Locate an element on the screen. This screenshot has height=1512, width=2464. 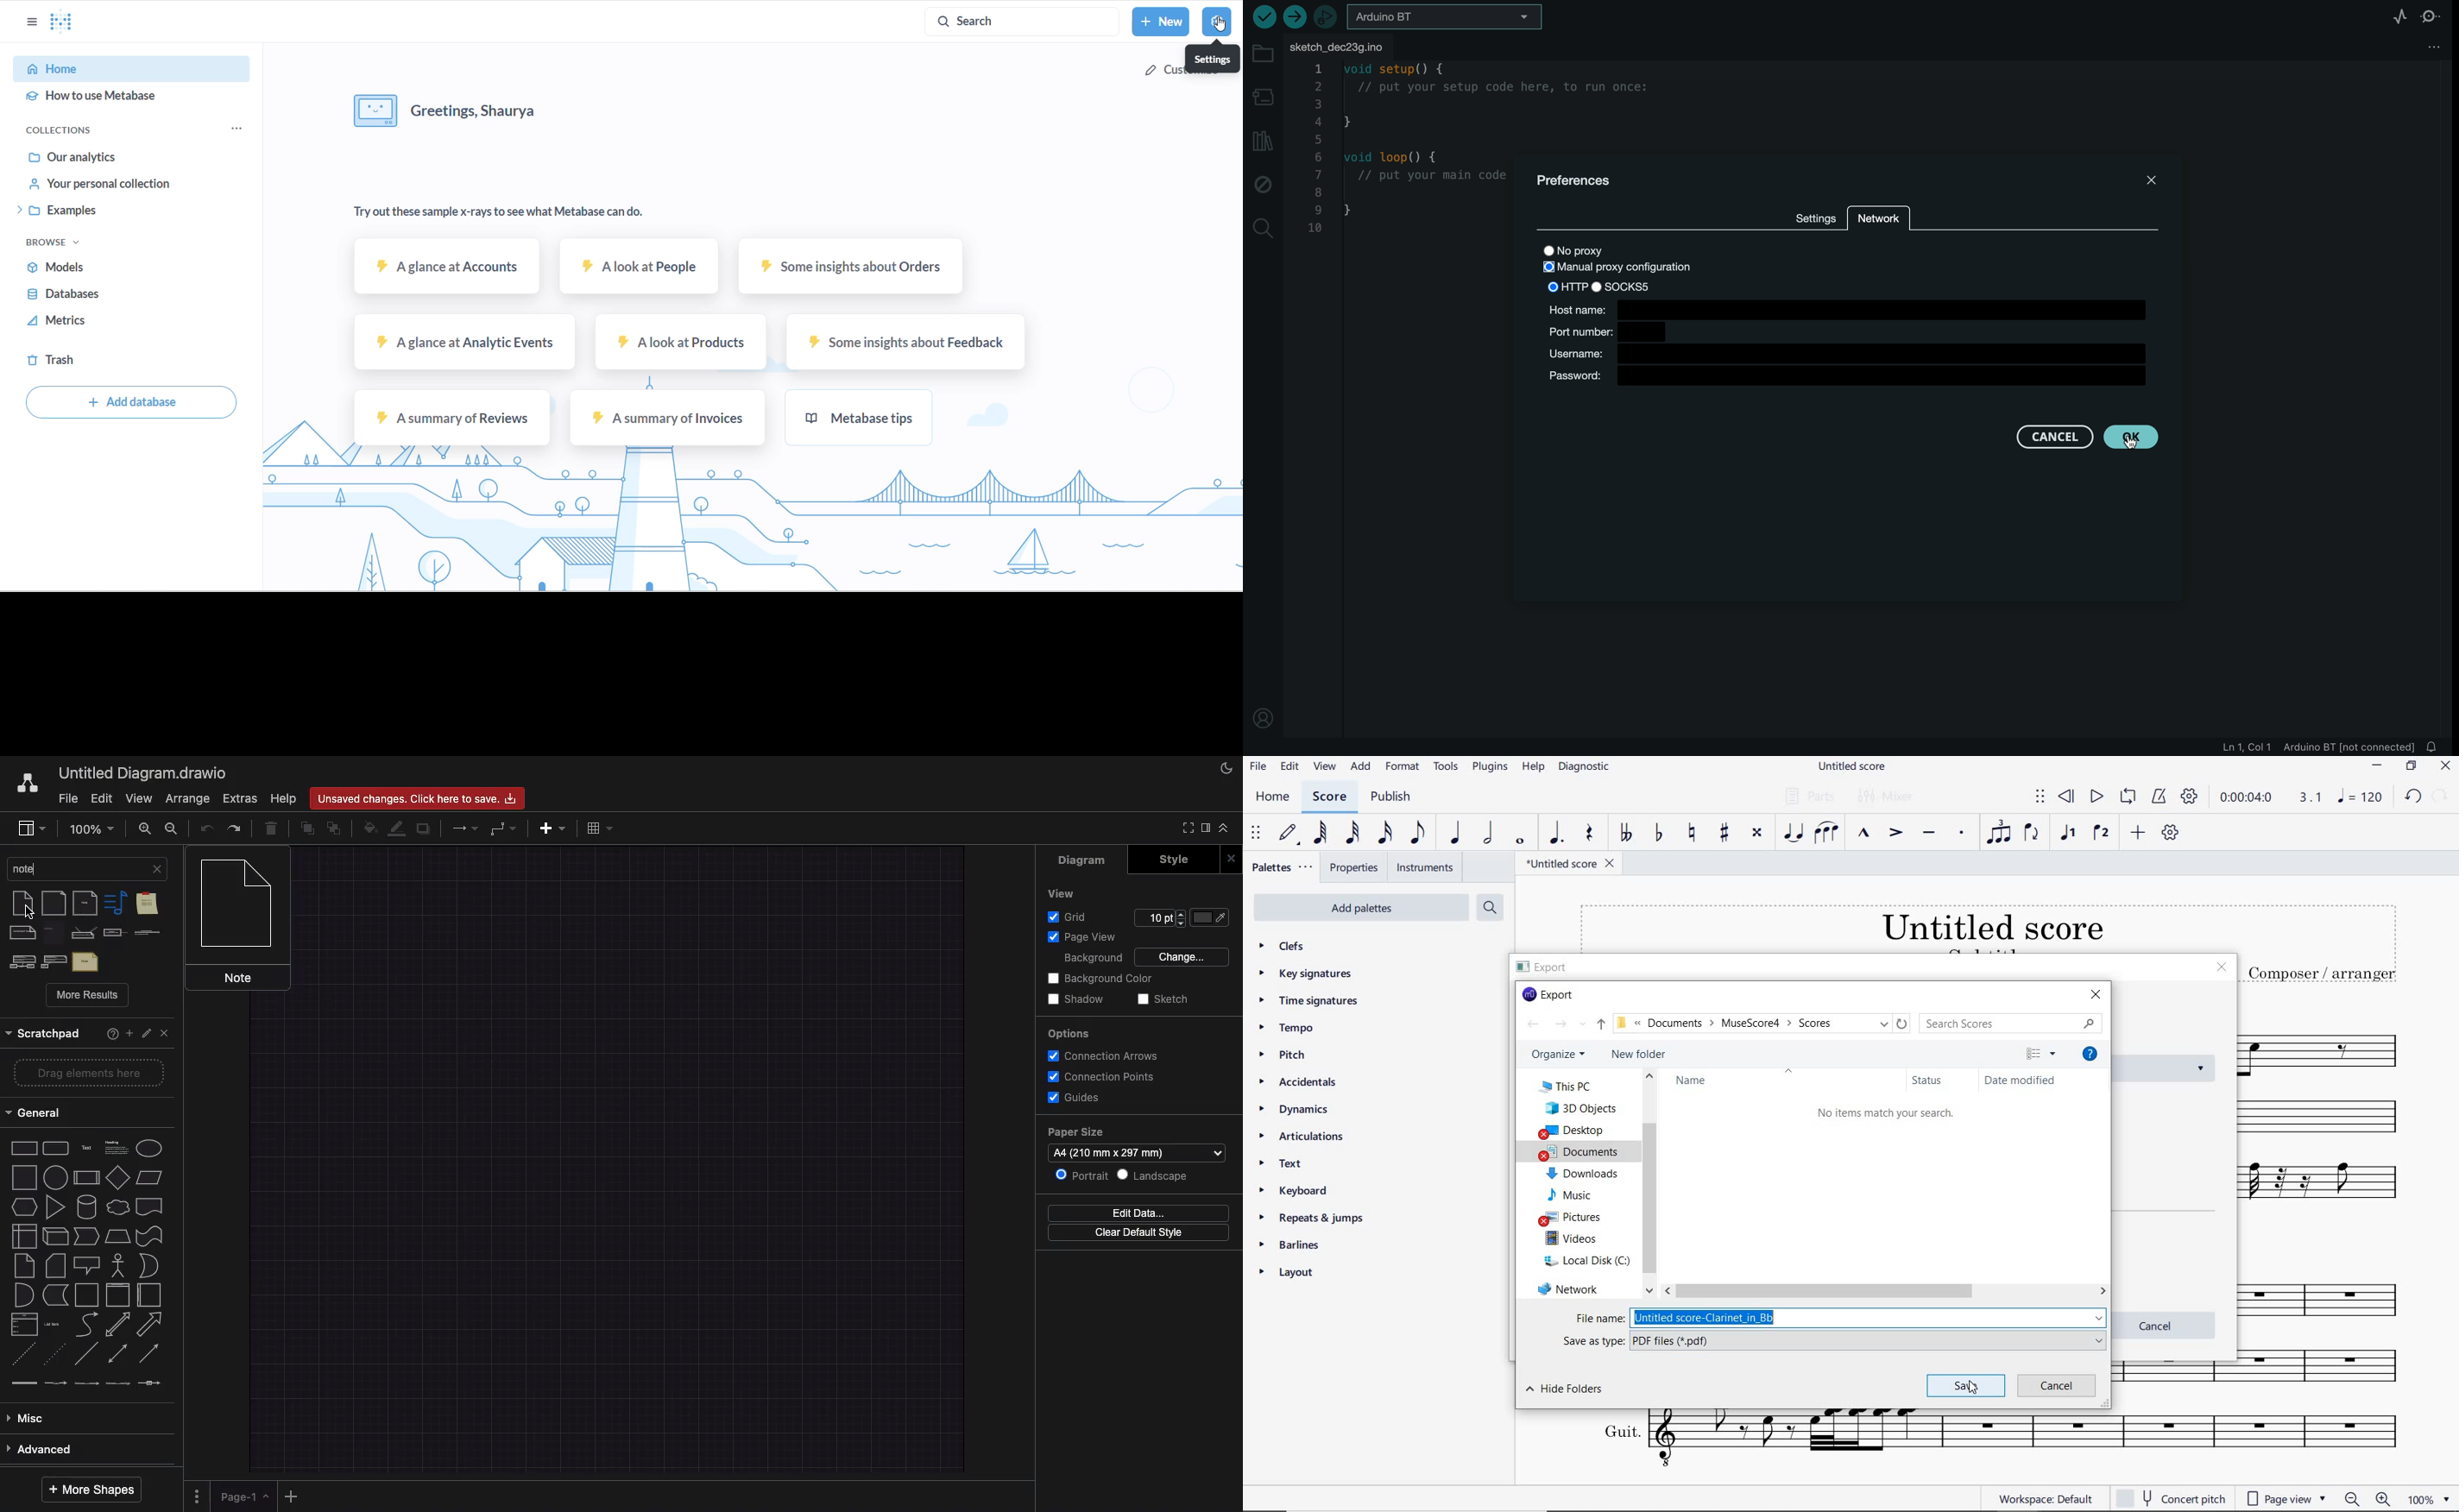
UP is located at coordinates (1593, 1025).